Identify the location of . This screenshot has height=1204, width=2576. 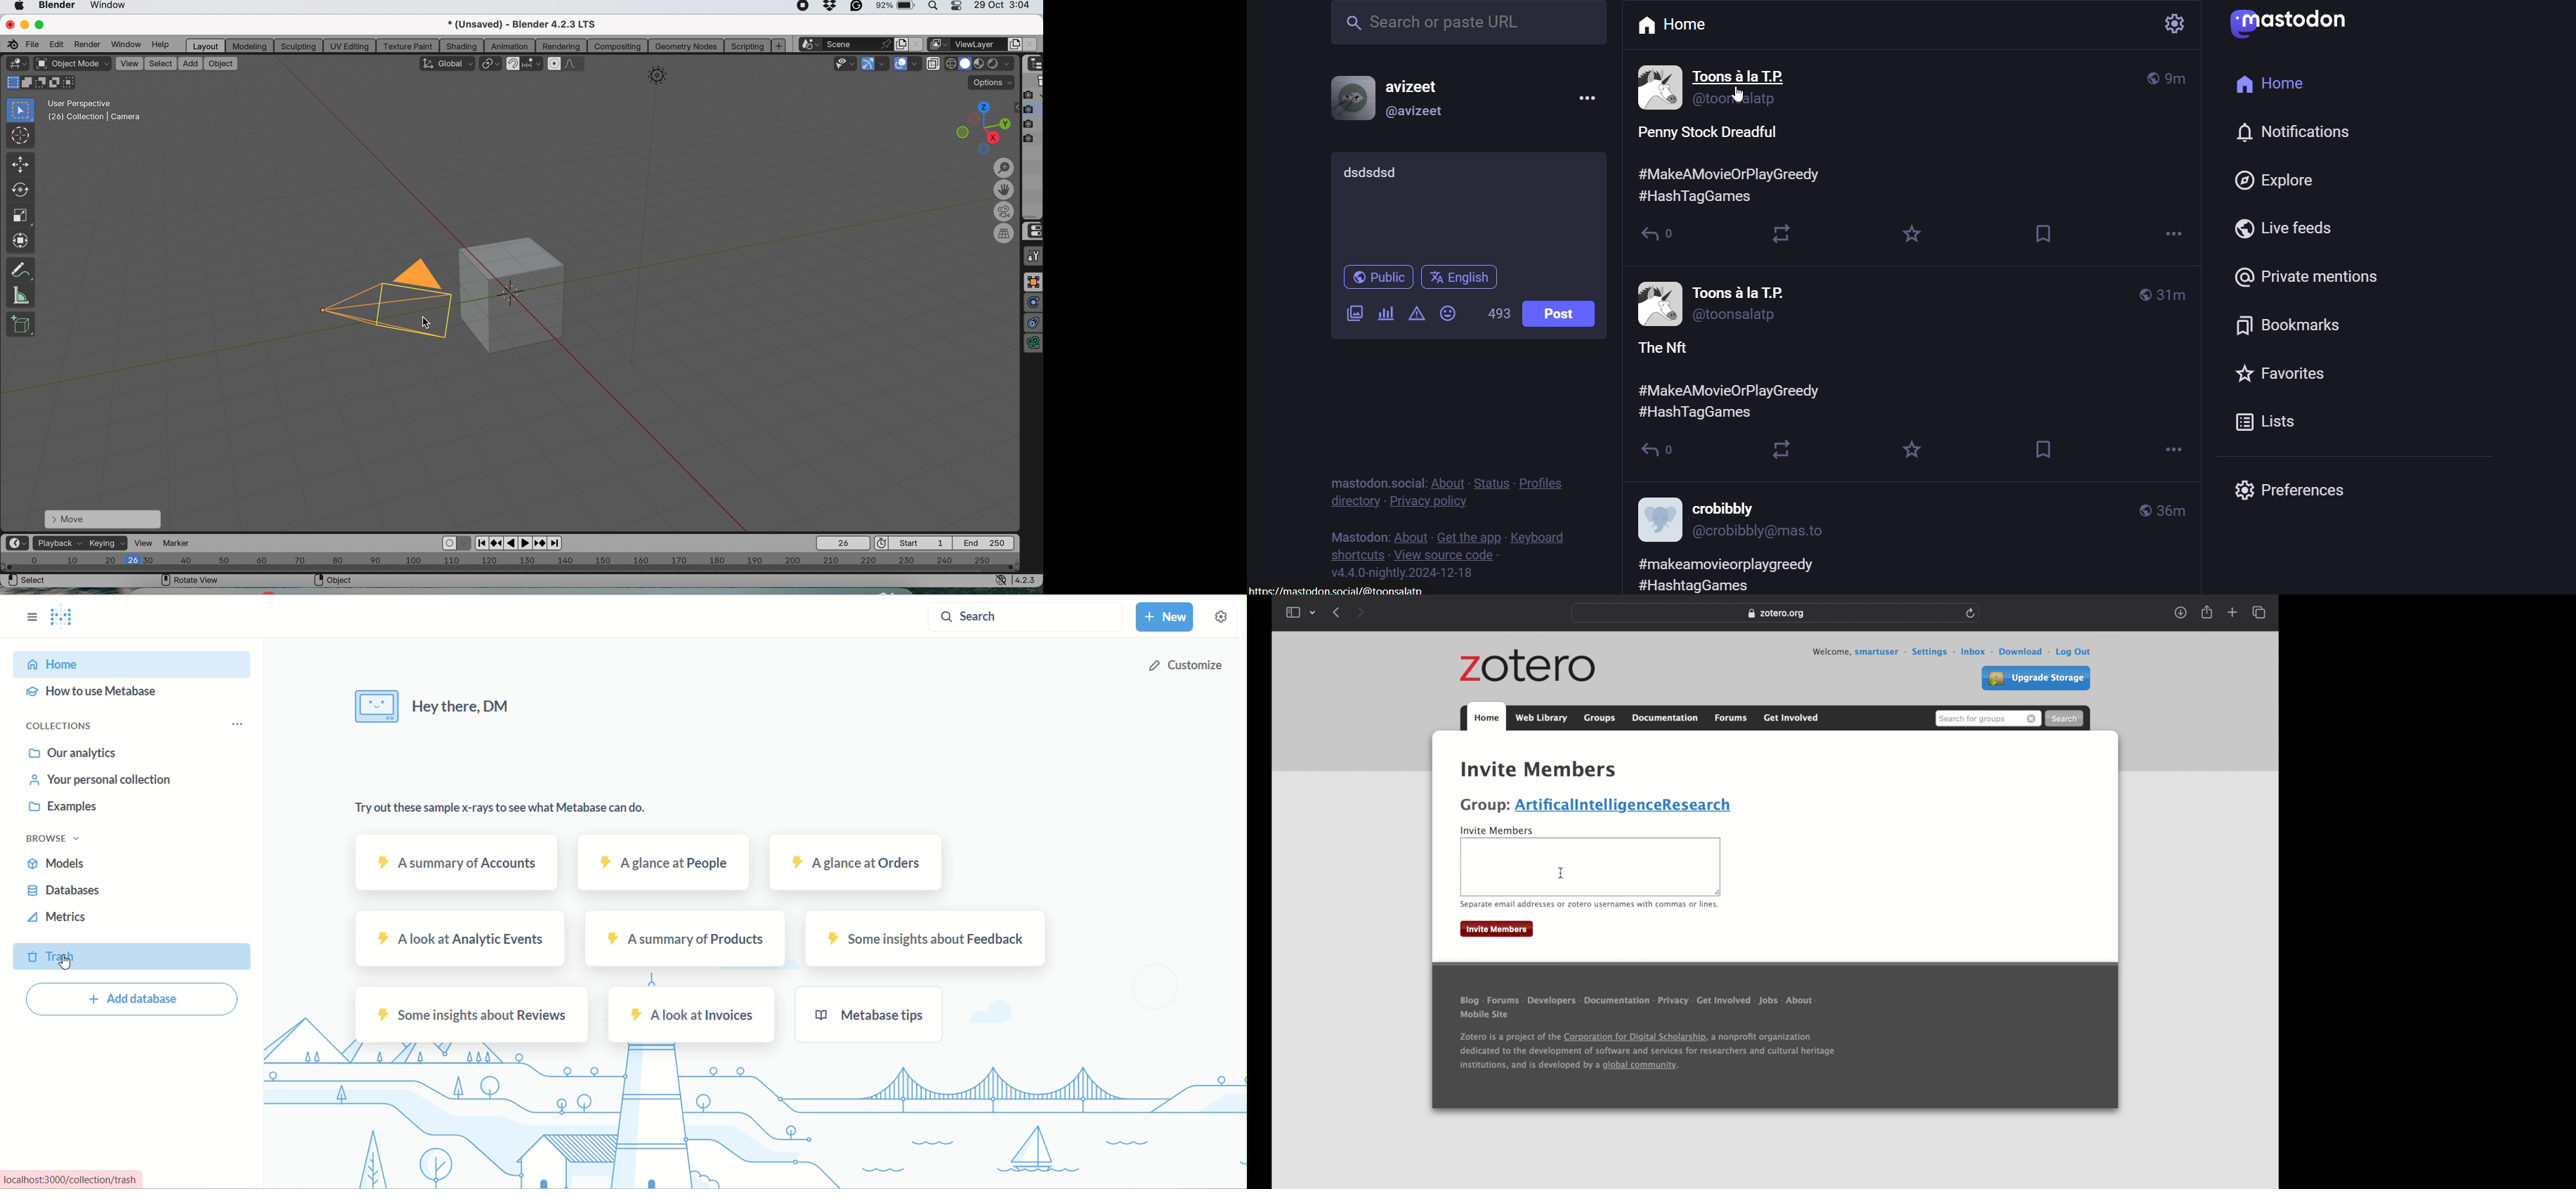
(1735, 174).